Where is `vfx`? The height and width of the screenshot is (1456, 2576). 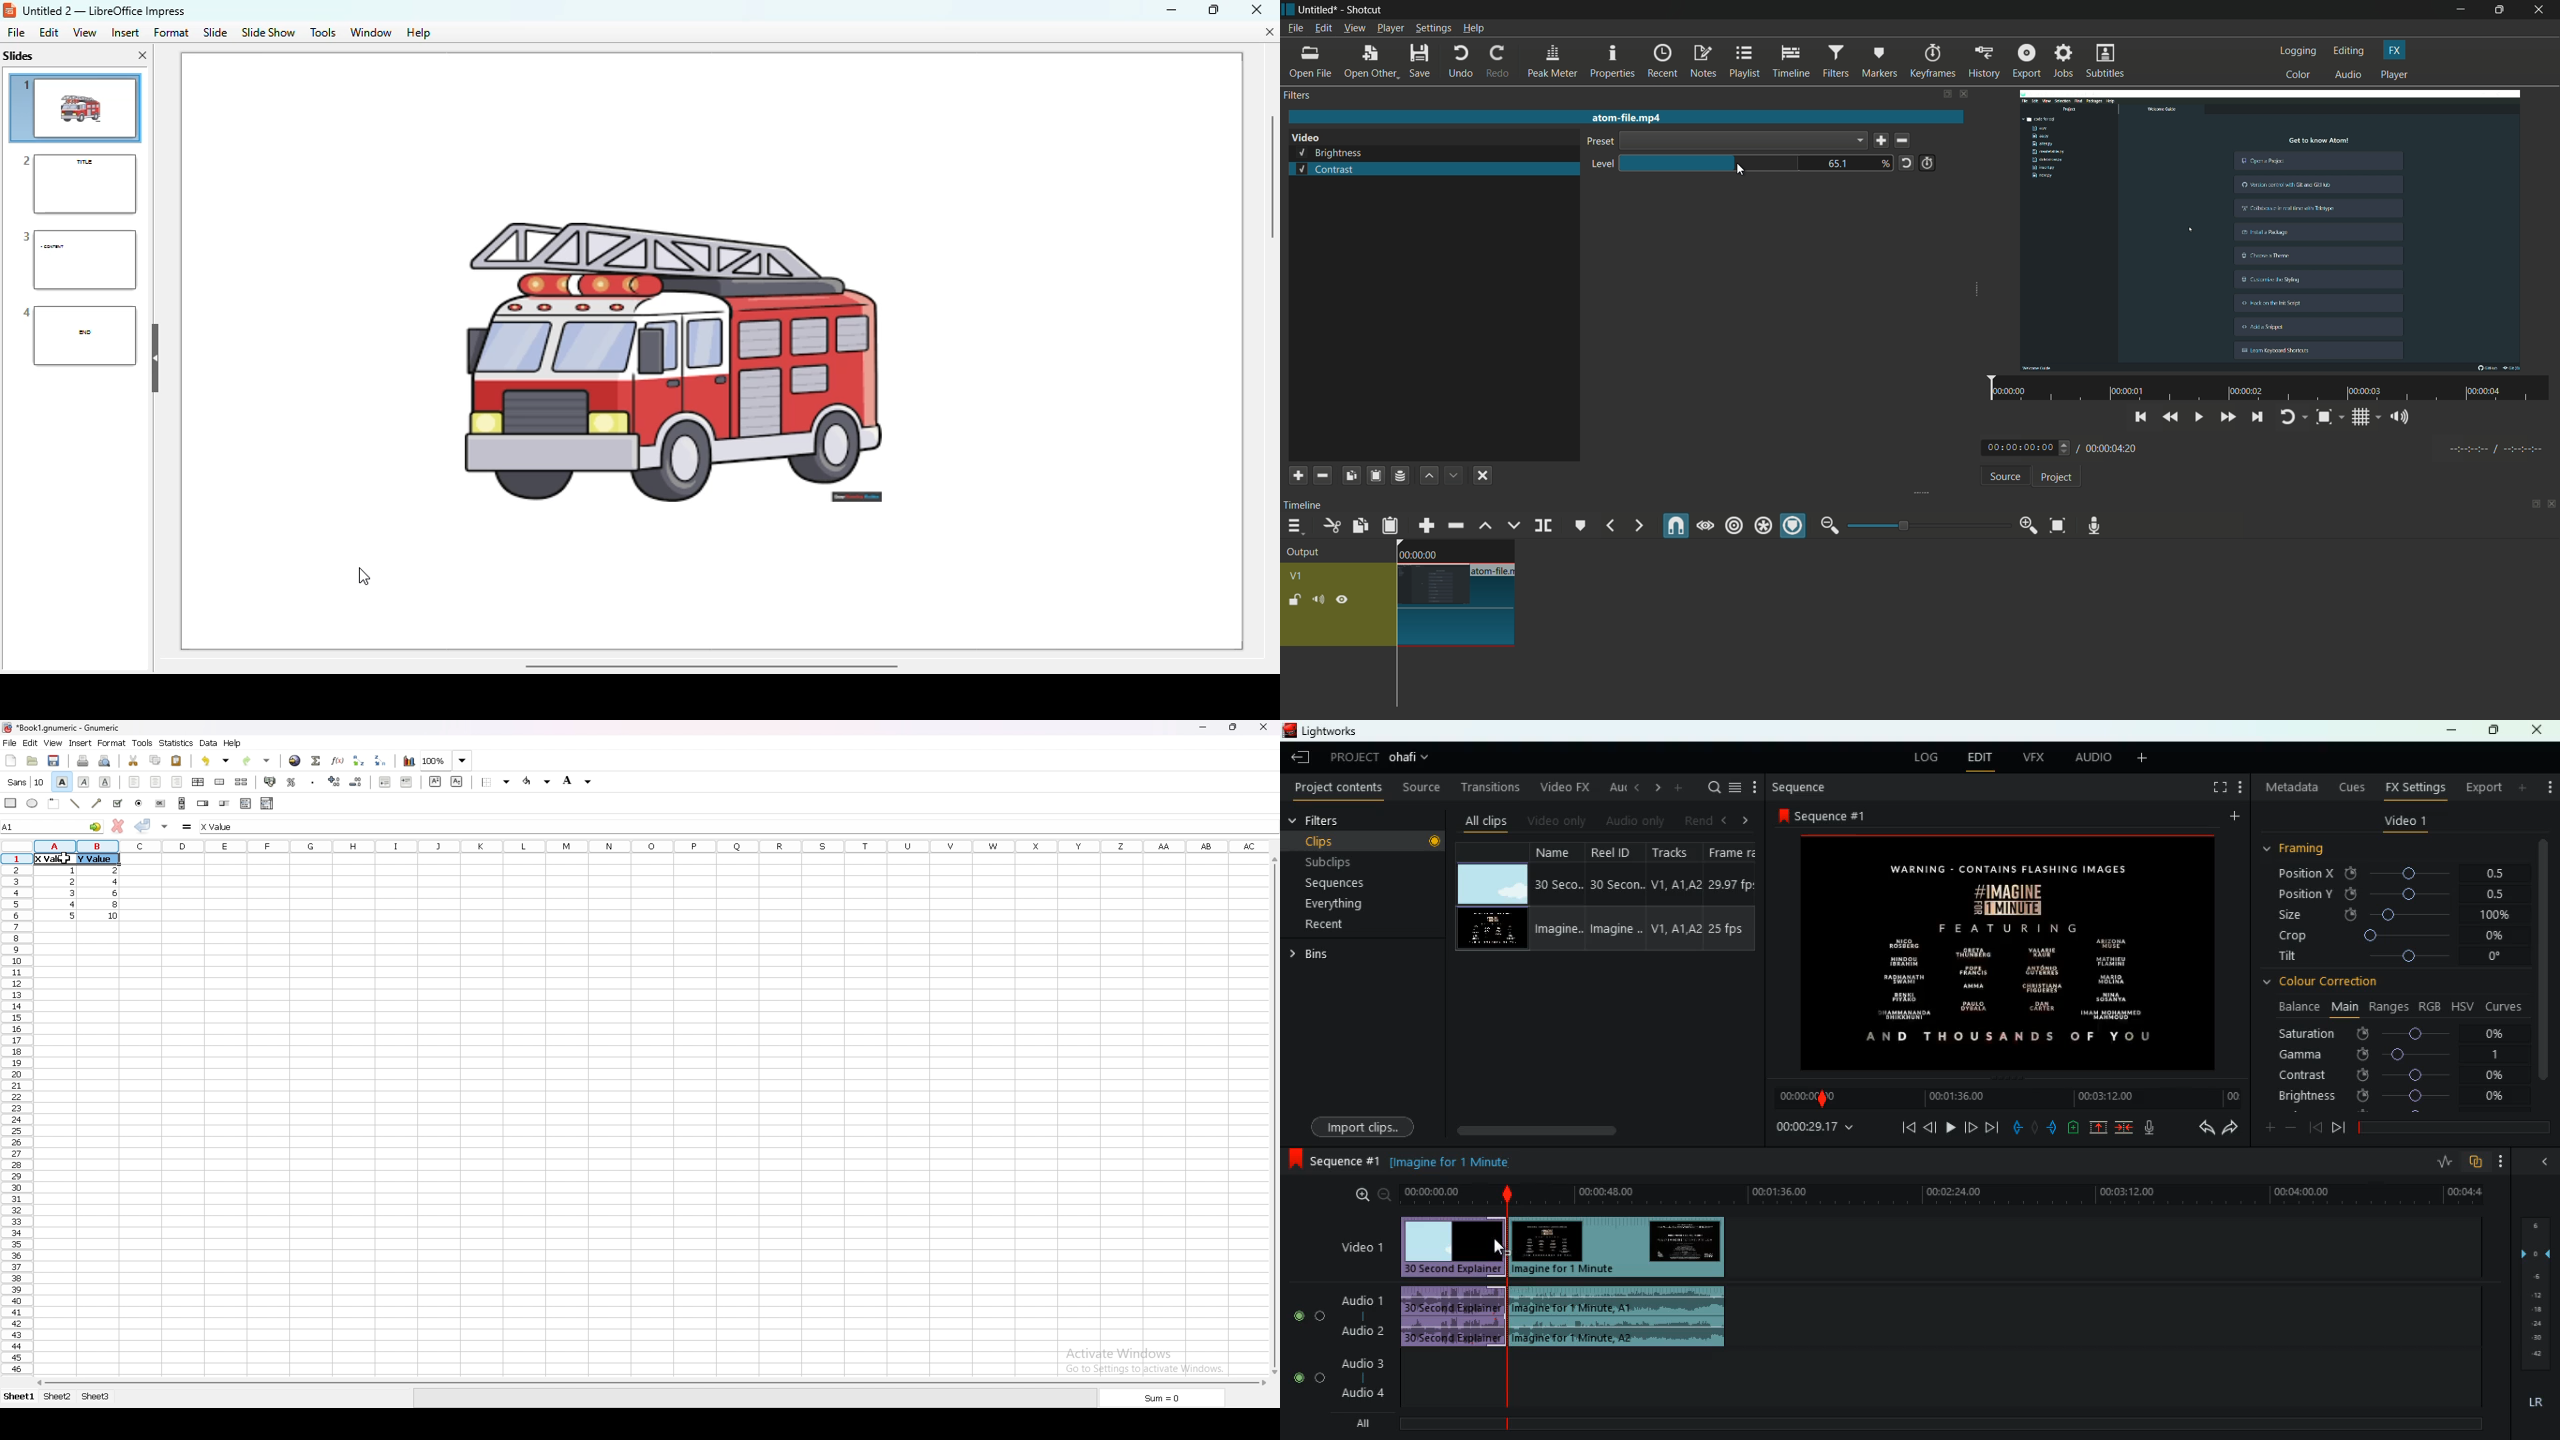 vfx is located at coordinates (2037, 757).